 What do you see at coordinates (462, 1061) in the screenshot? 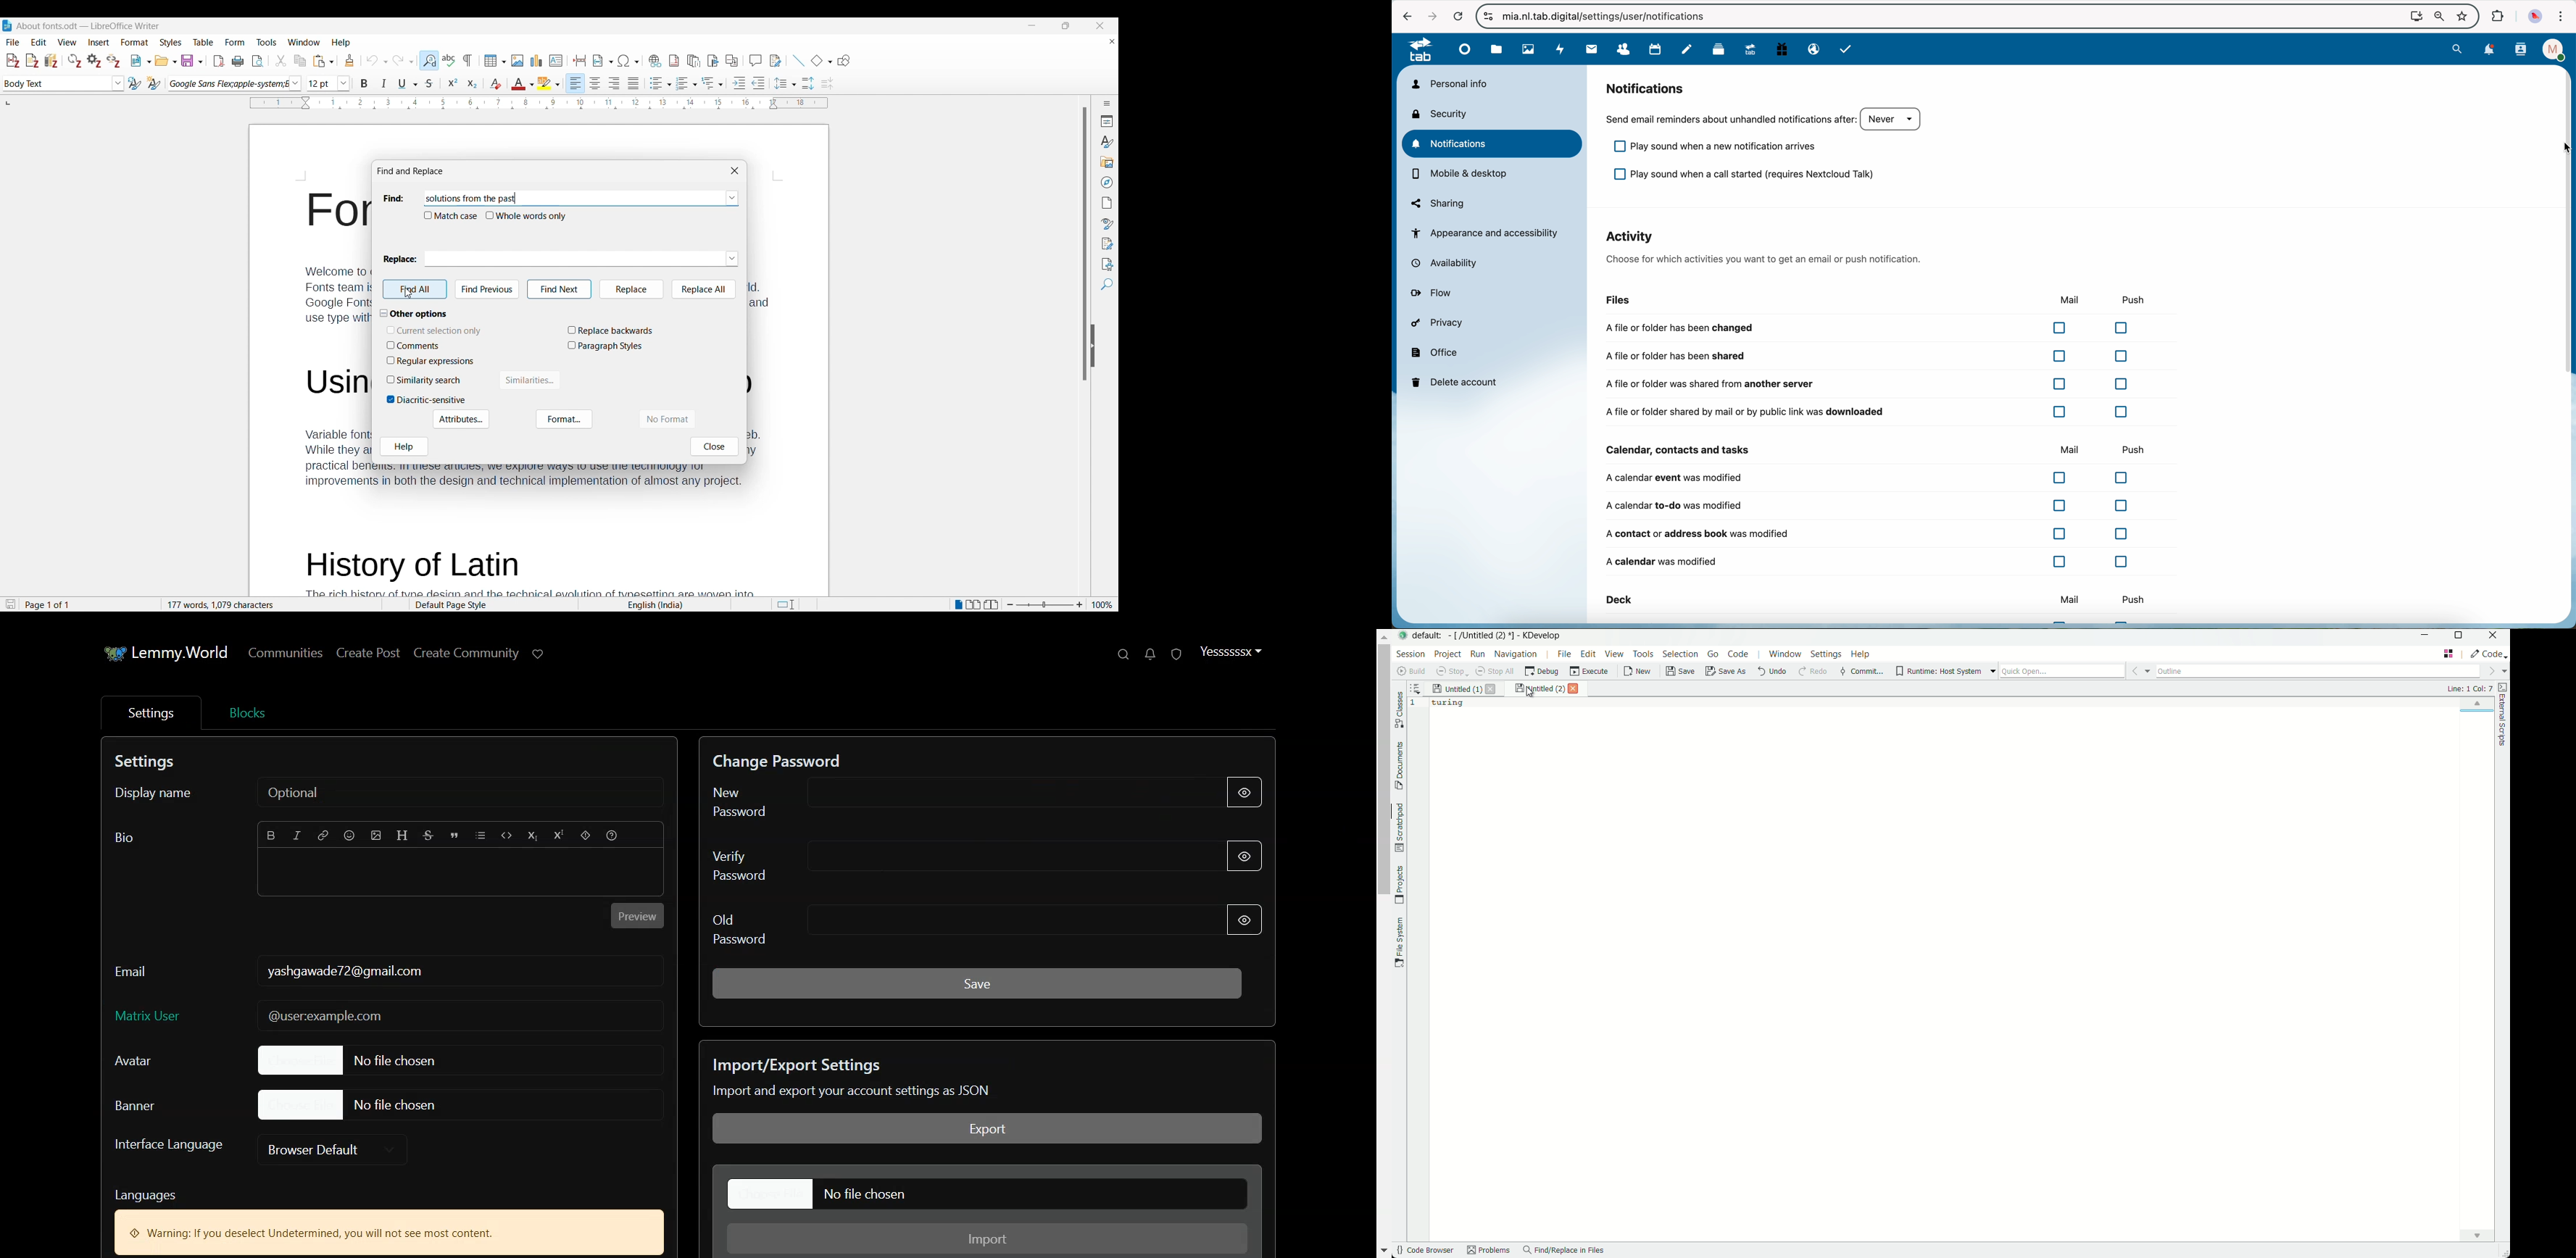
I see `File chosen` at bounding box center [462, 1061].